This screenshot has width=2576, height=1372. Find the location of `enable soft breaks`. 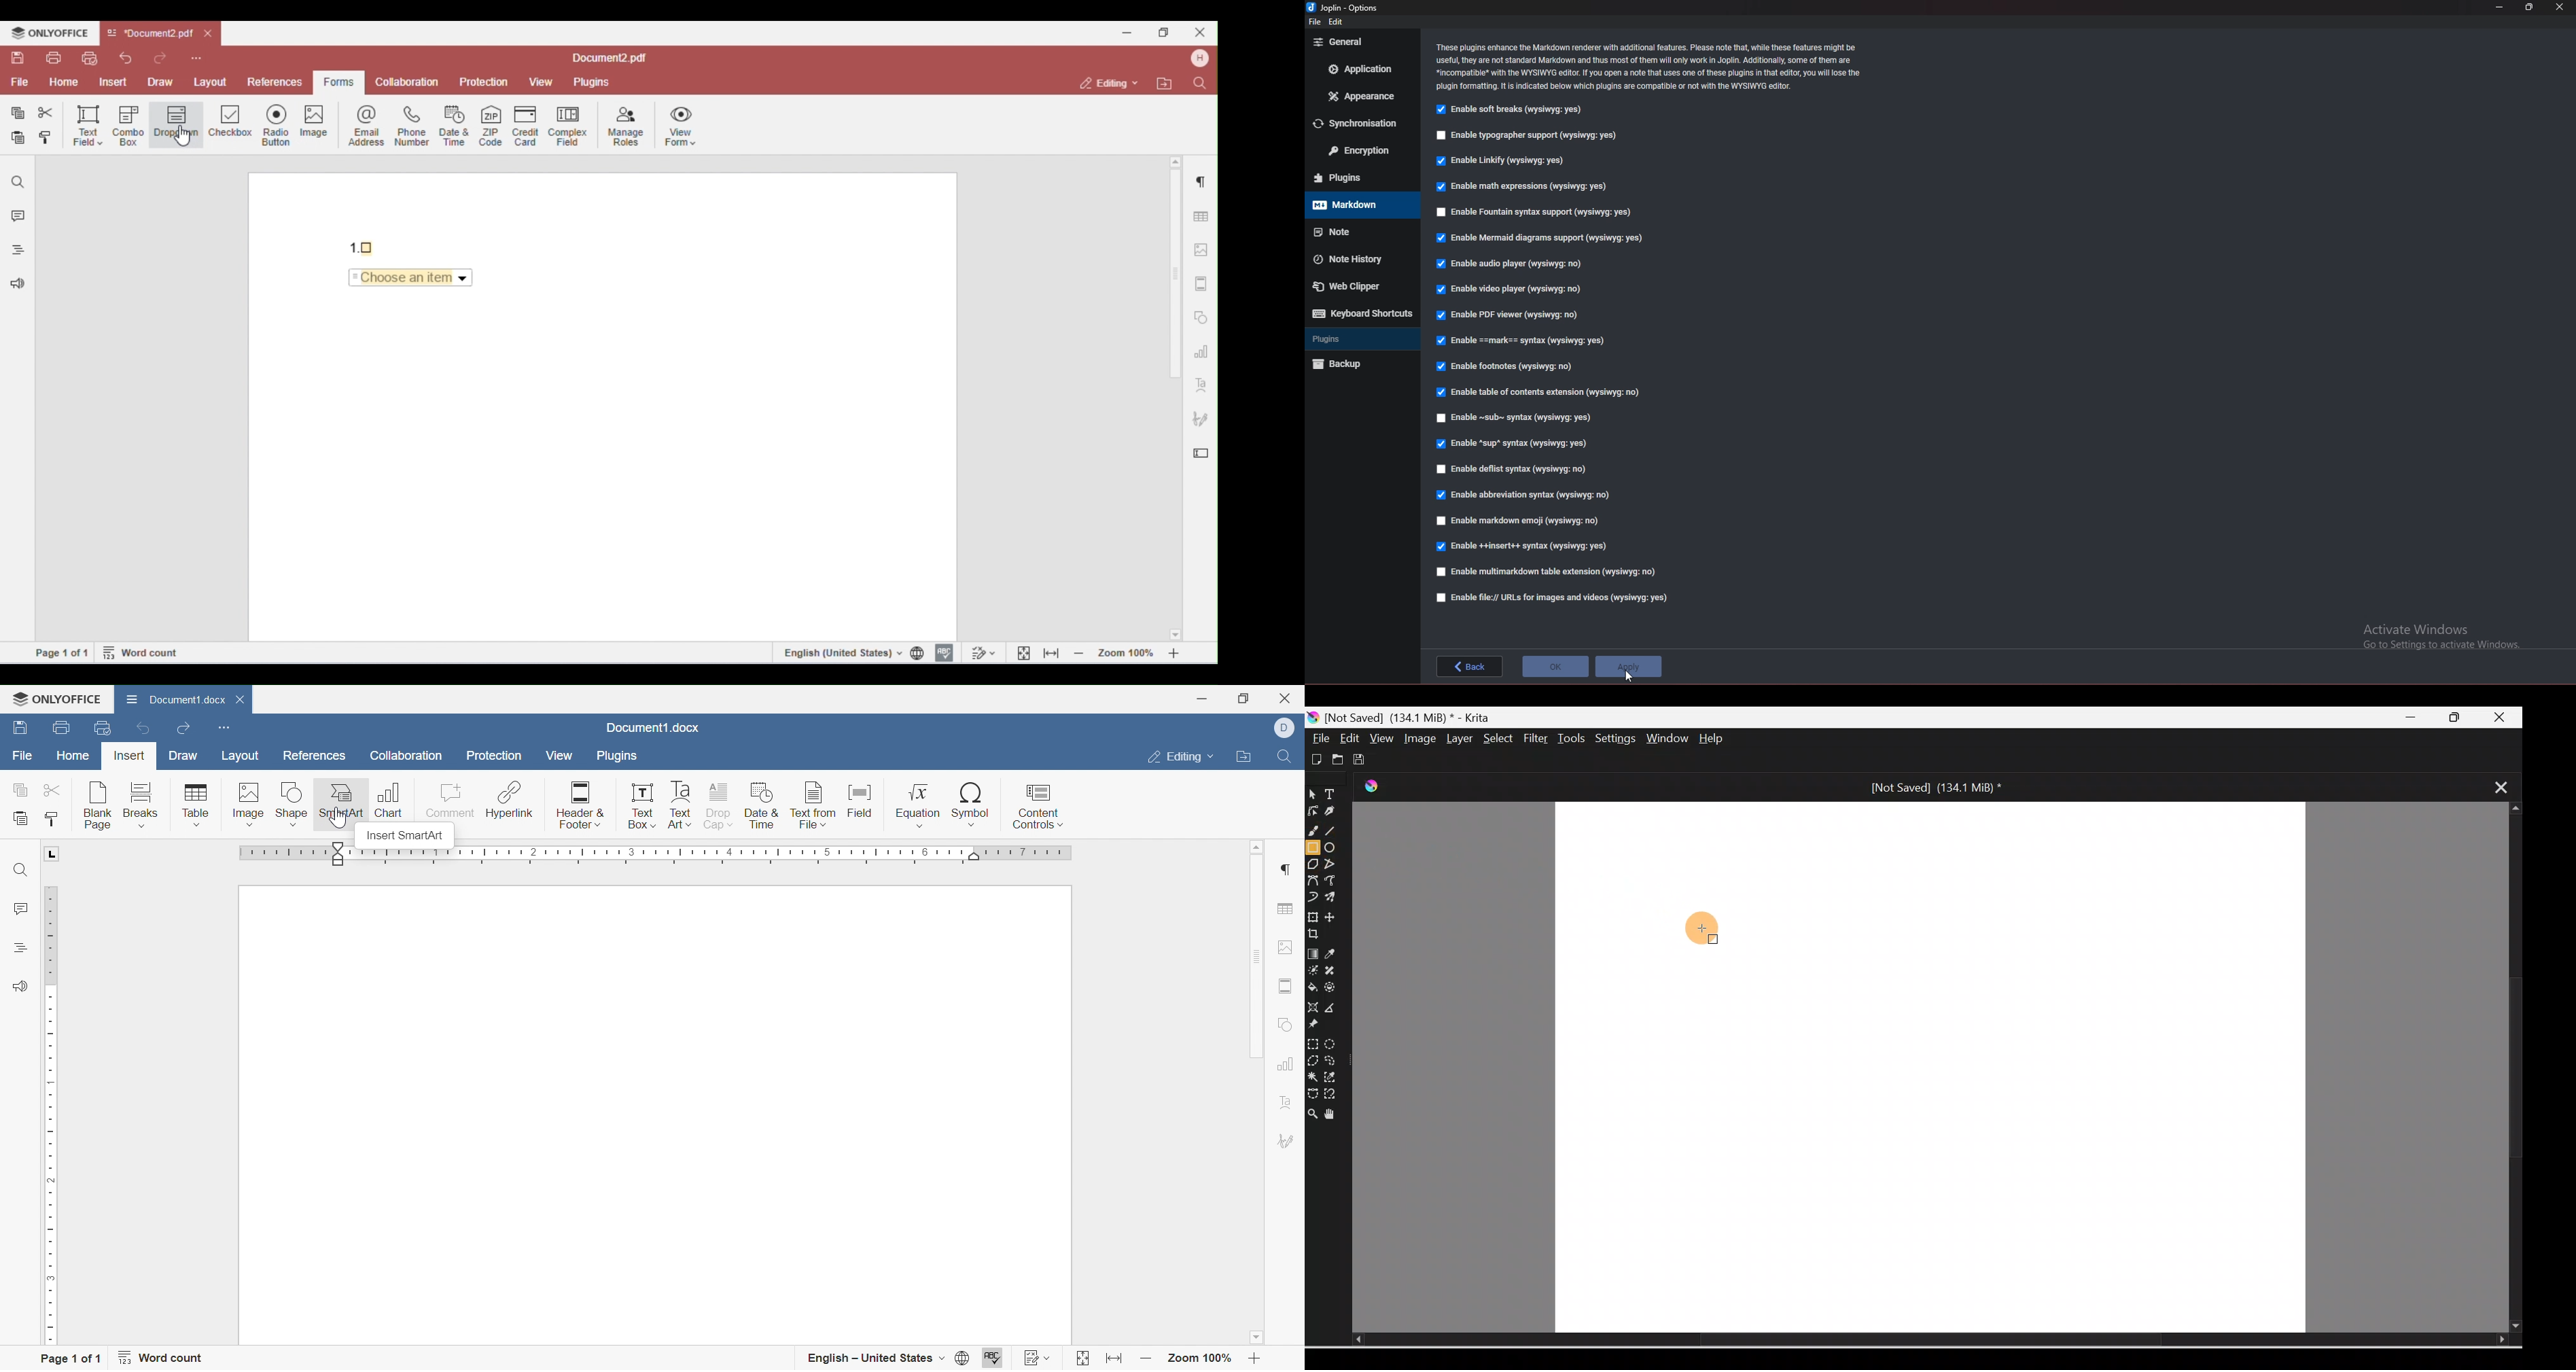

enable soft breaks is located at coordinates (1513, 111).